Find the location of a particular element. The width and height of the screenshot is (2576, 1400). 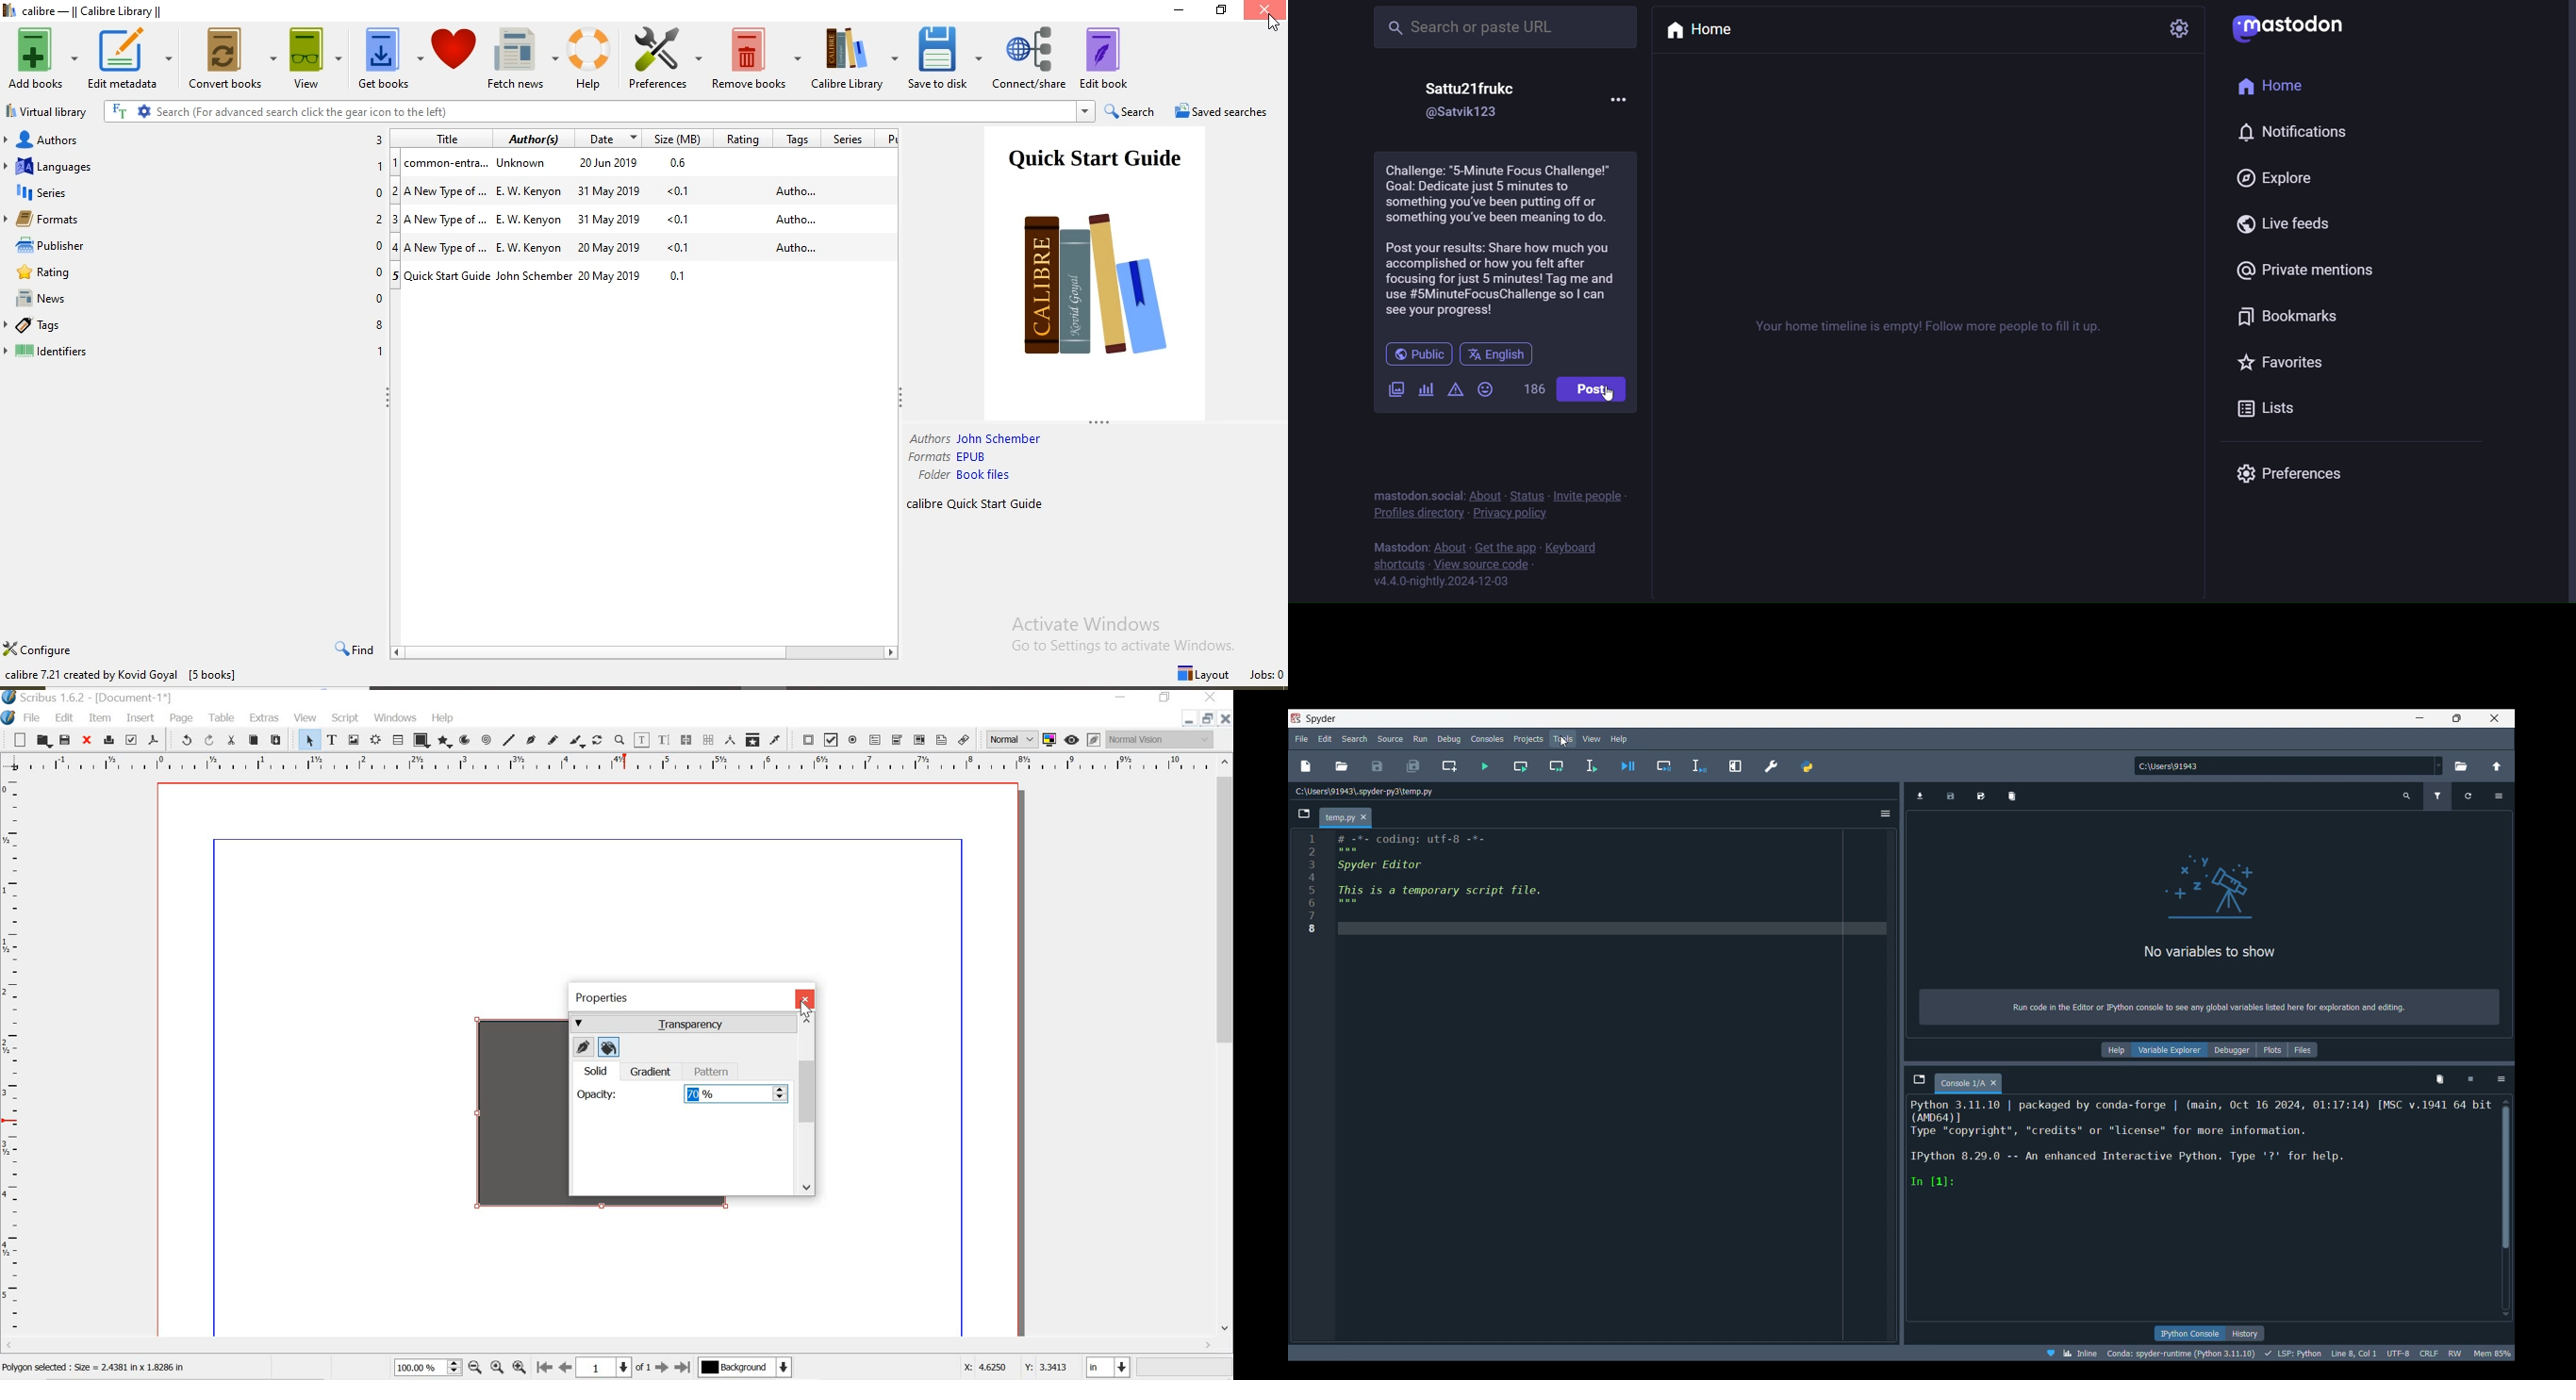

pdf radio button is located at coordinates (853, 739).